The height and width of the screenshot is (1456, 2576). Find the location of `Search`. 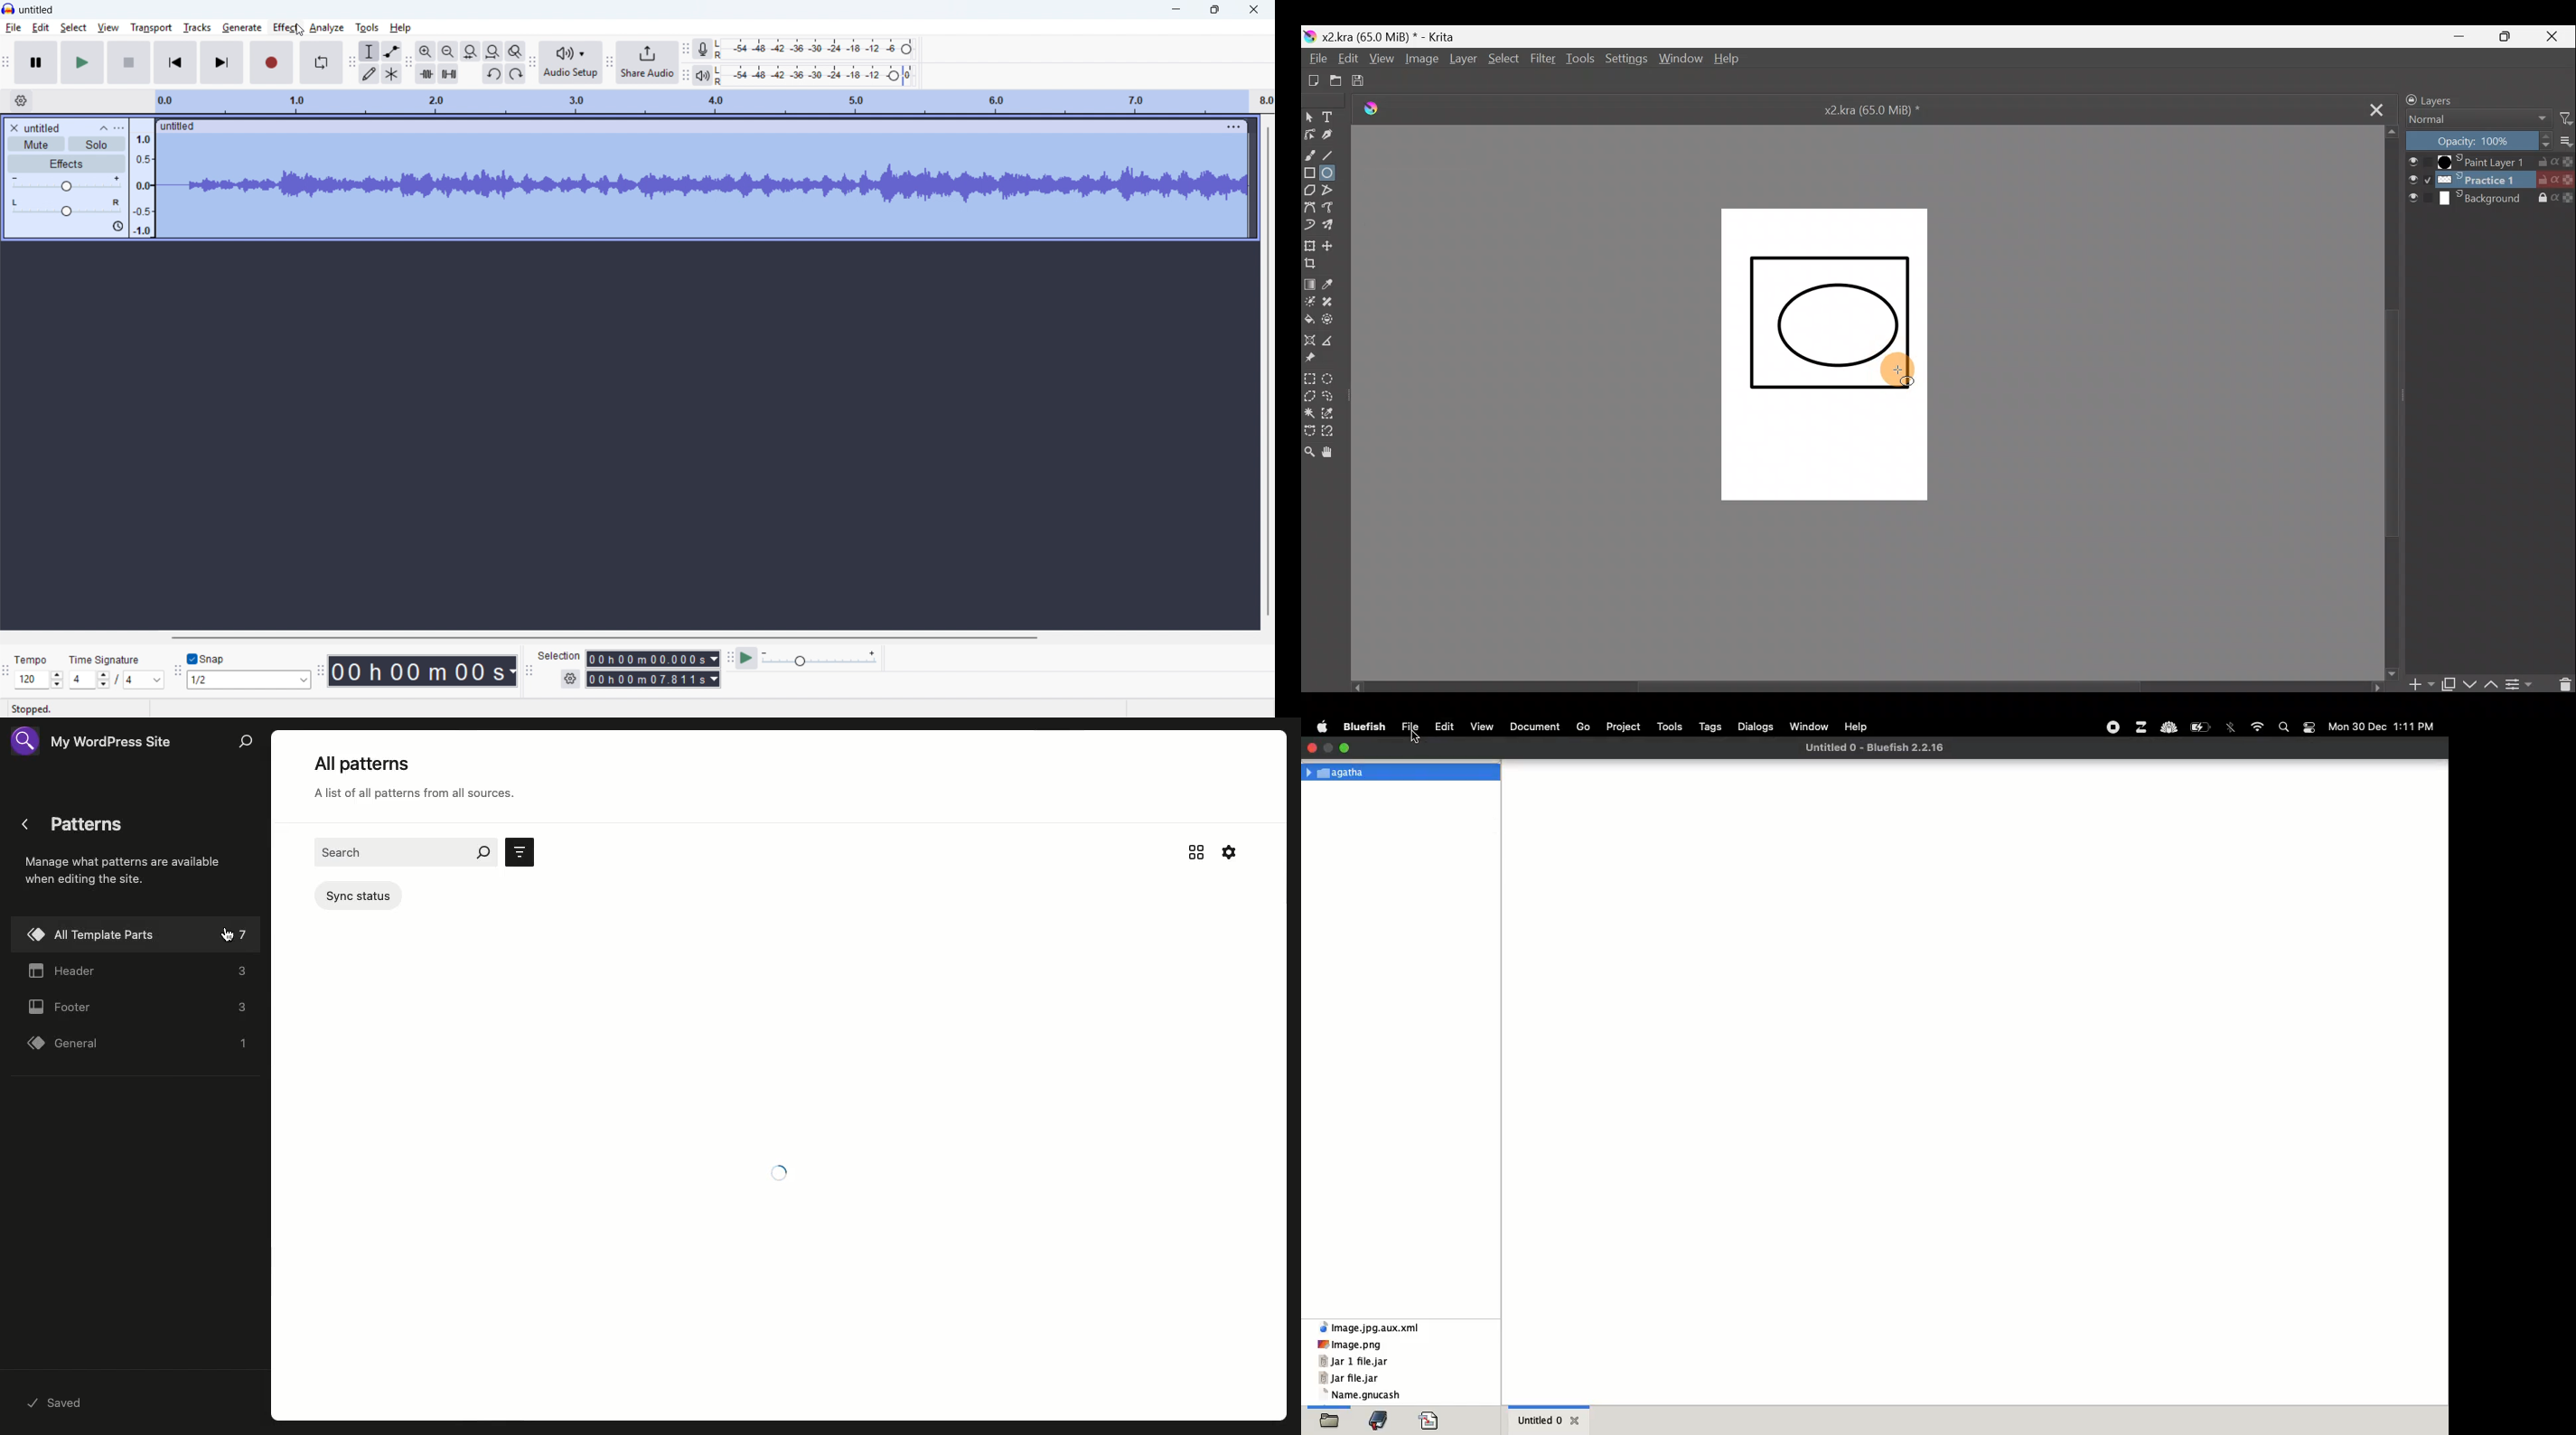

Search is located at coordinates (405, 852).